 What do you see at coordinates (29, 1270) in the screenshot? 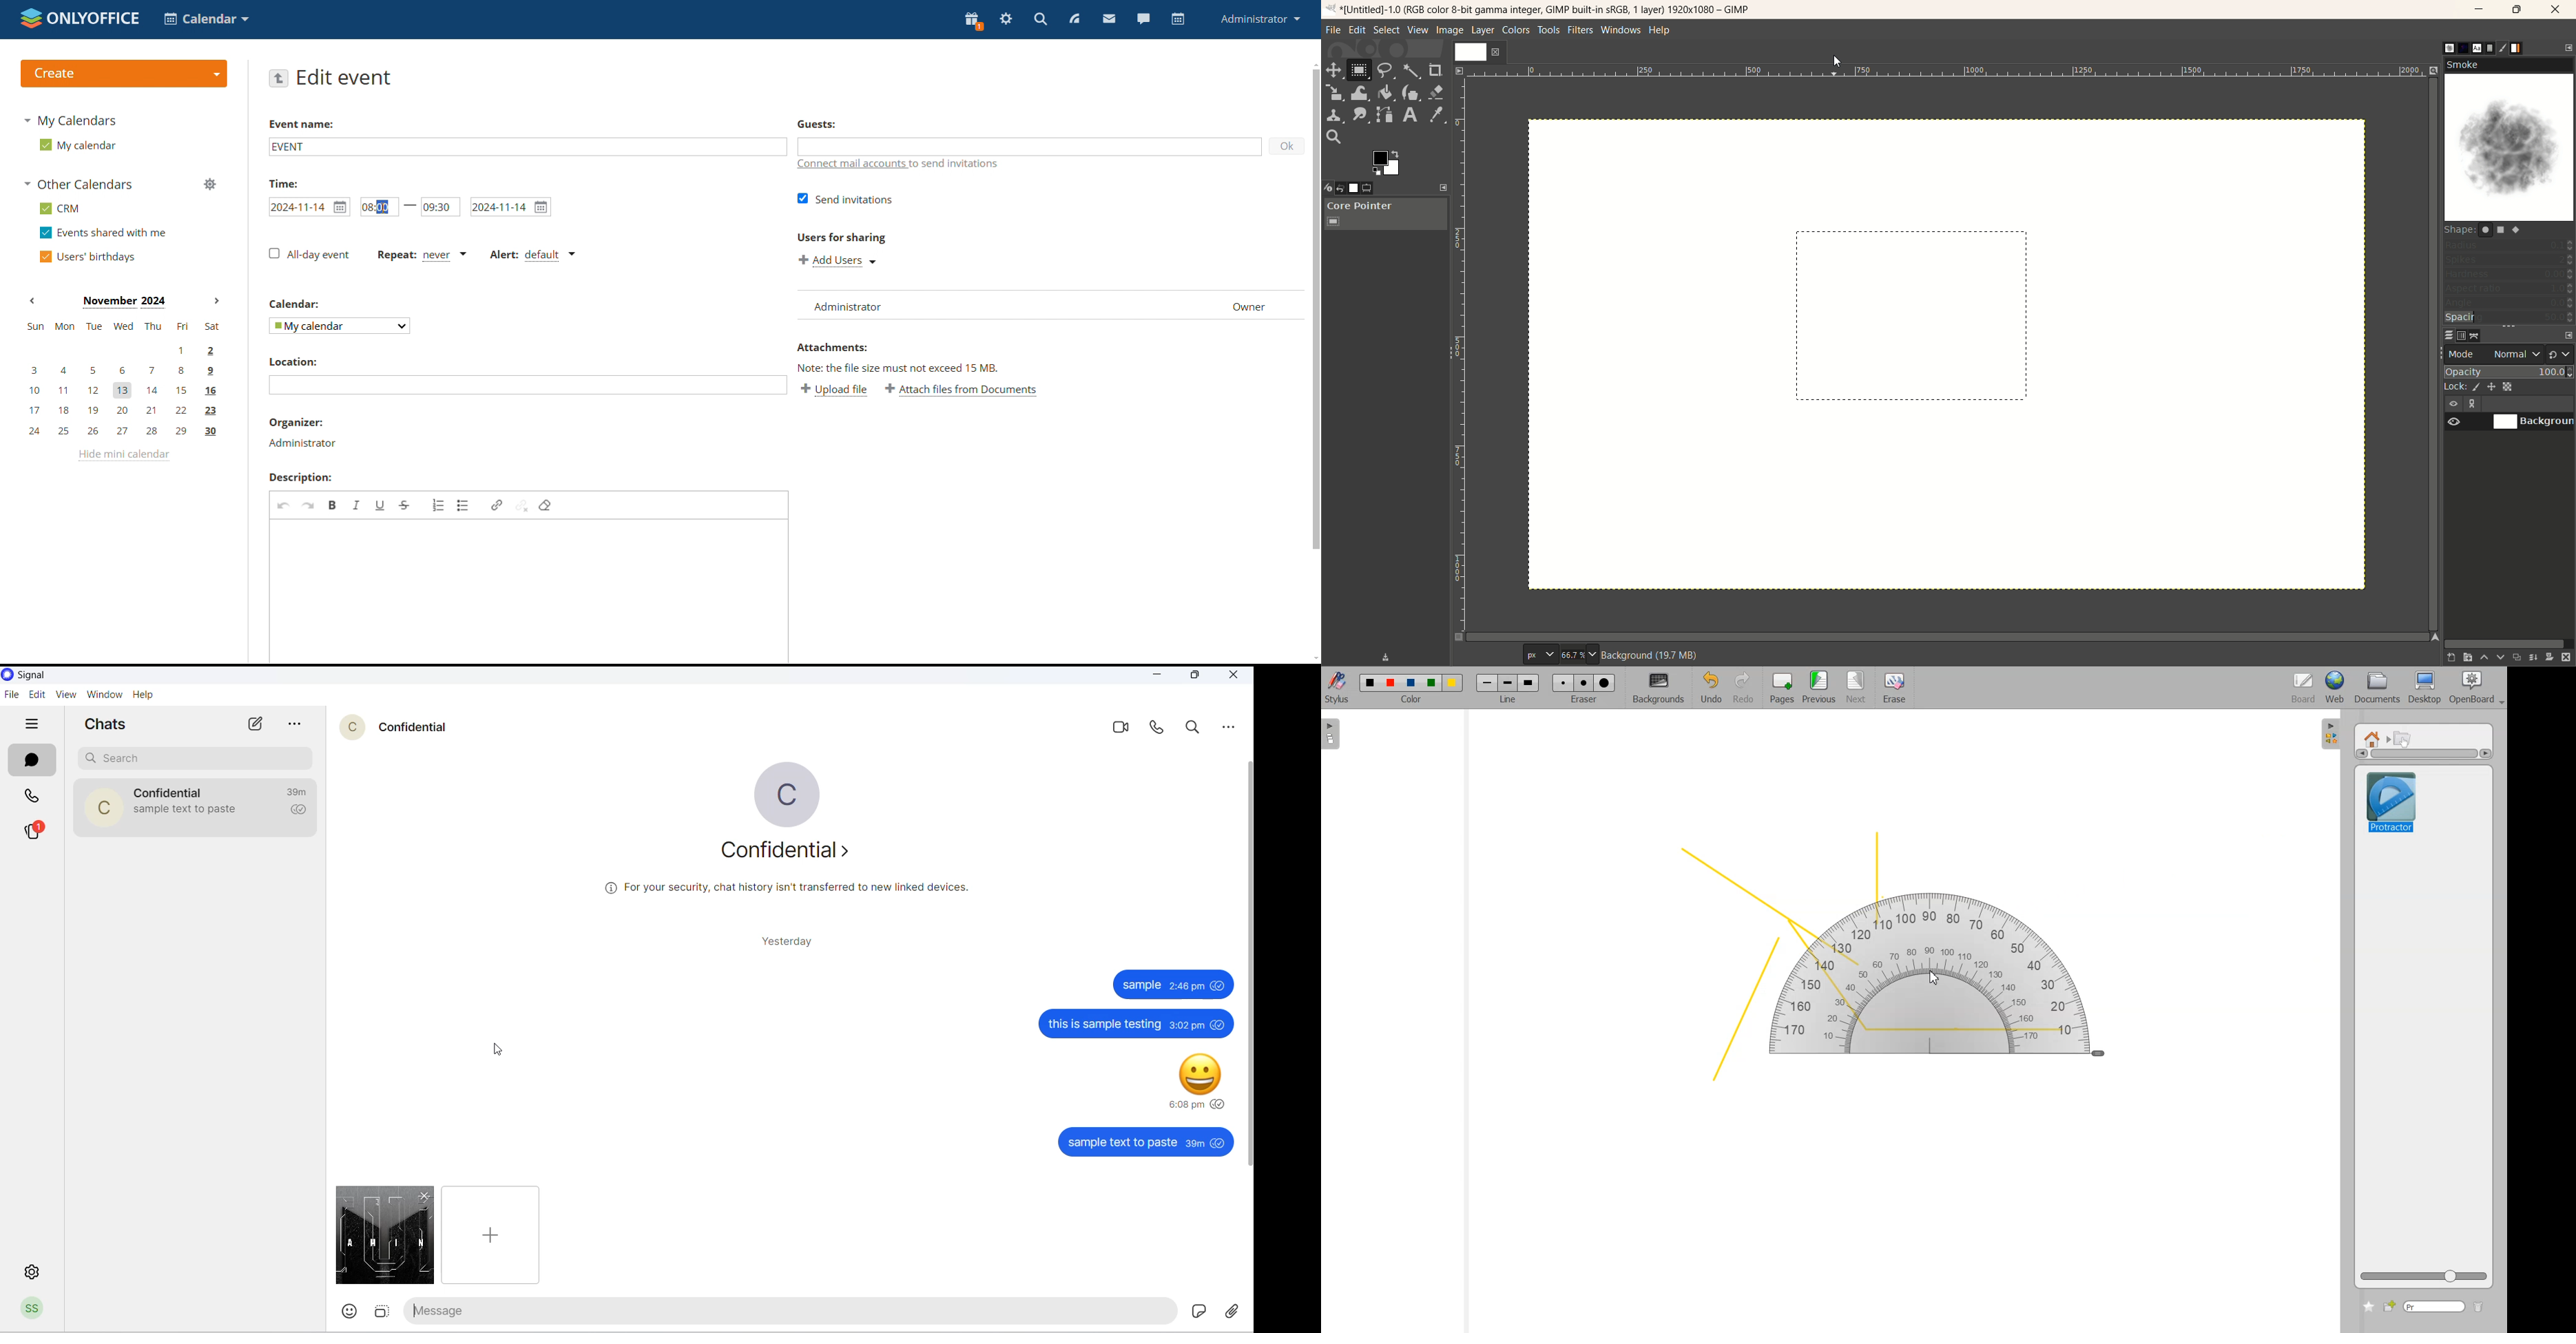
I see `settings` at bounding box center [29, 1270].